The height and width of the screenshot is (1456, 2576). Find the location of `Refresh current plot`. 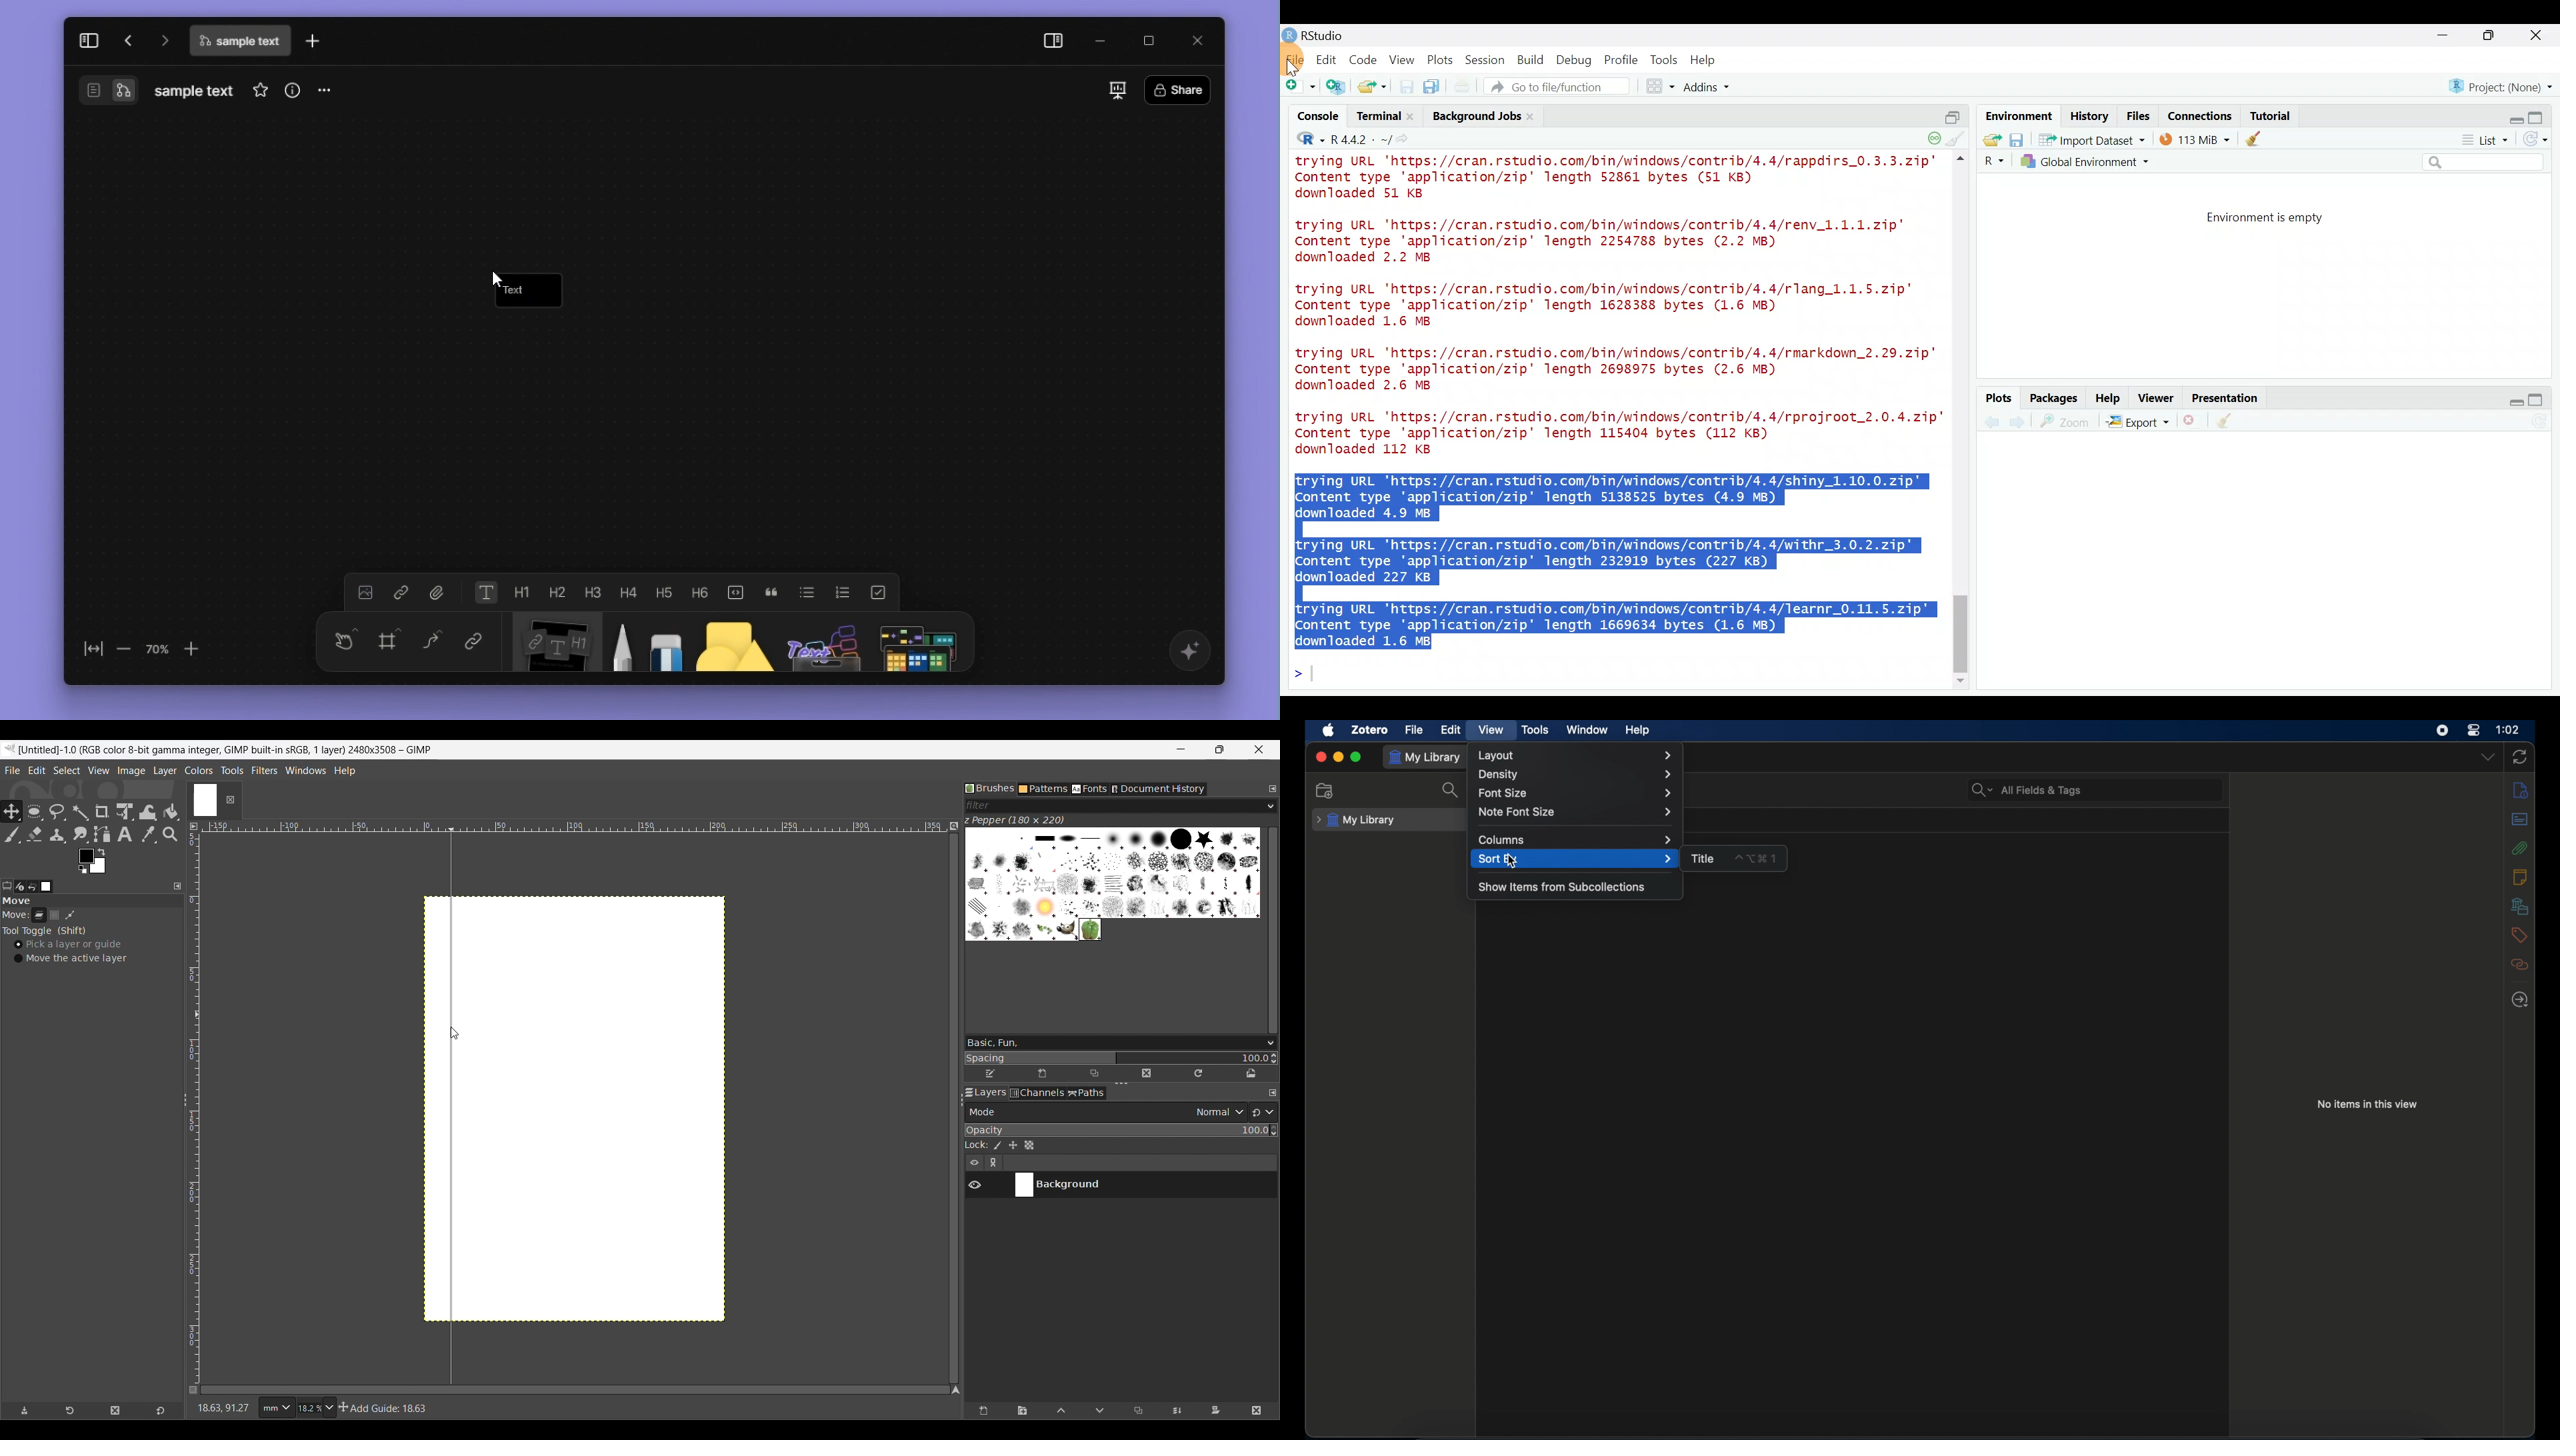

Refresh current plot is located at coordinates (2543, 422).